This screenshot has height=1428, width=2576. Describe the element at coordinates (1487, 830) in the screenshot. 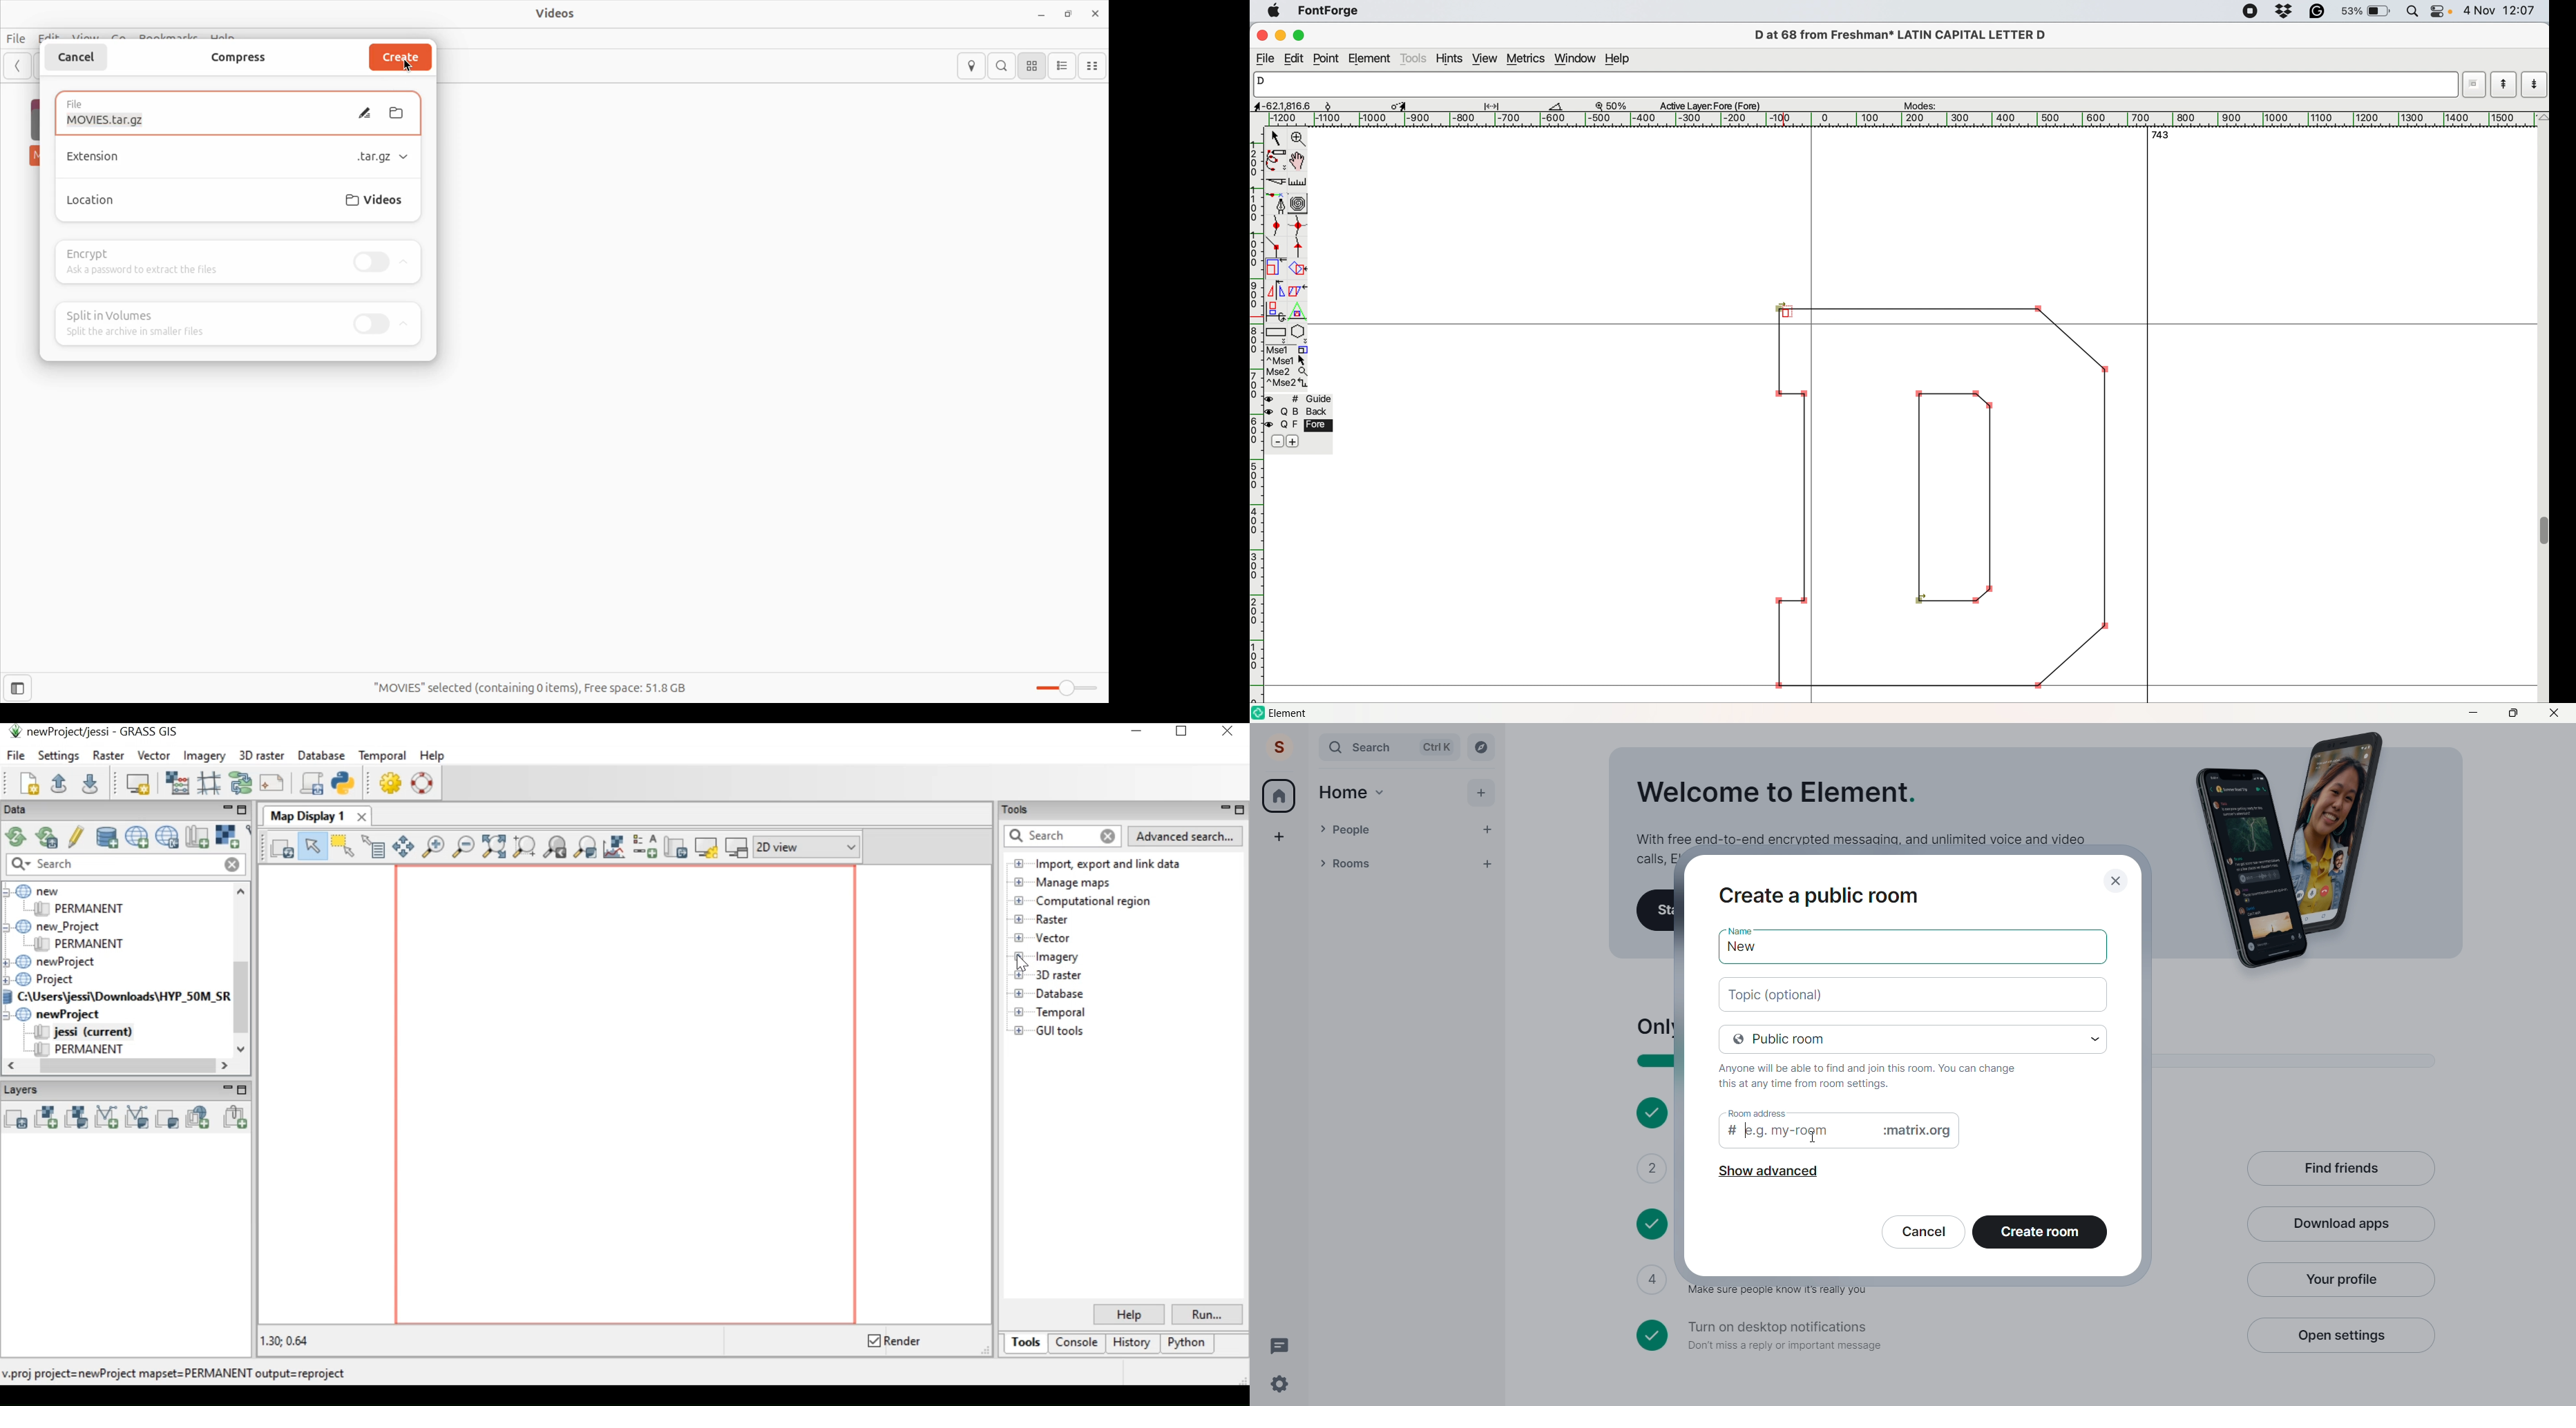

I see `Add People` at that location.